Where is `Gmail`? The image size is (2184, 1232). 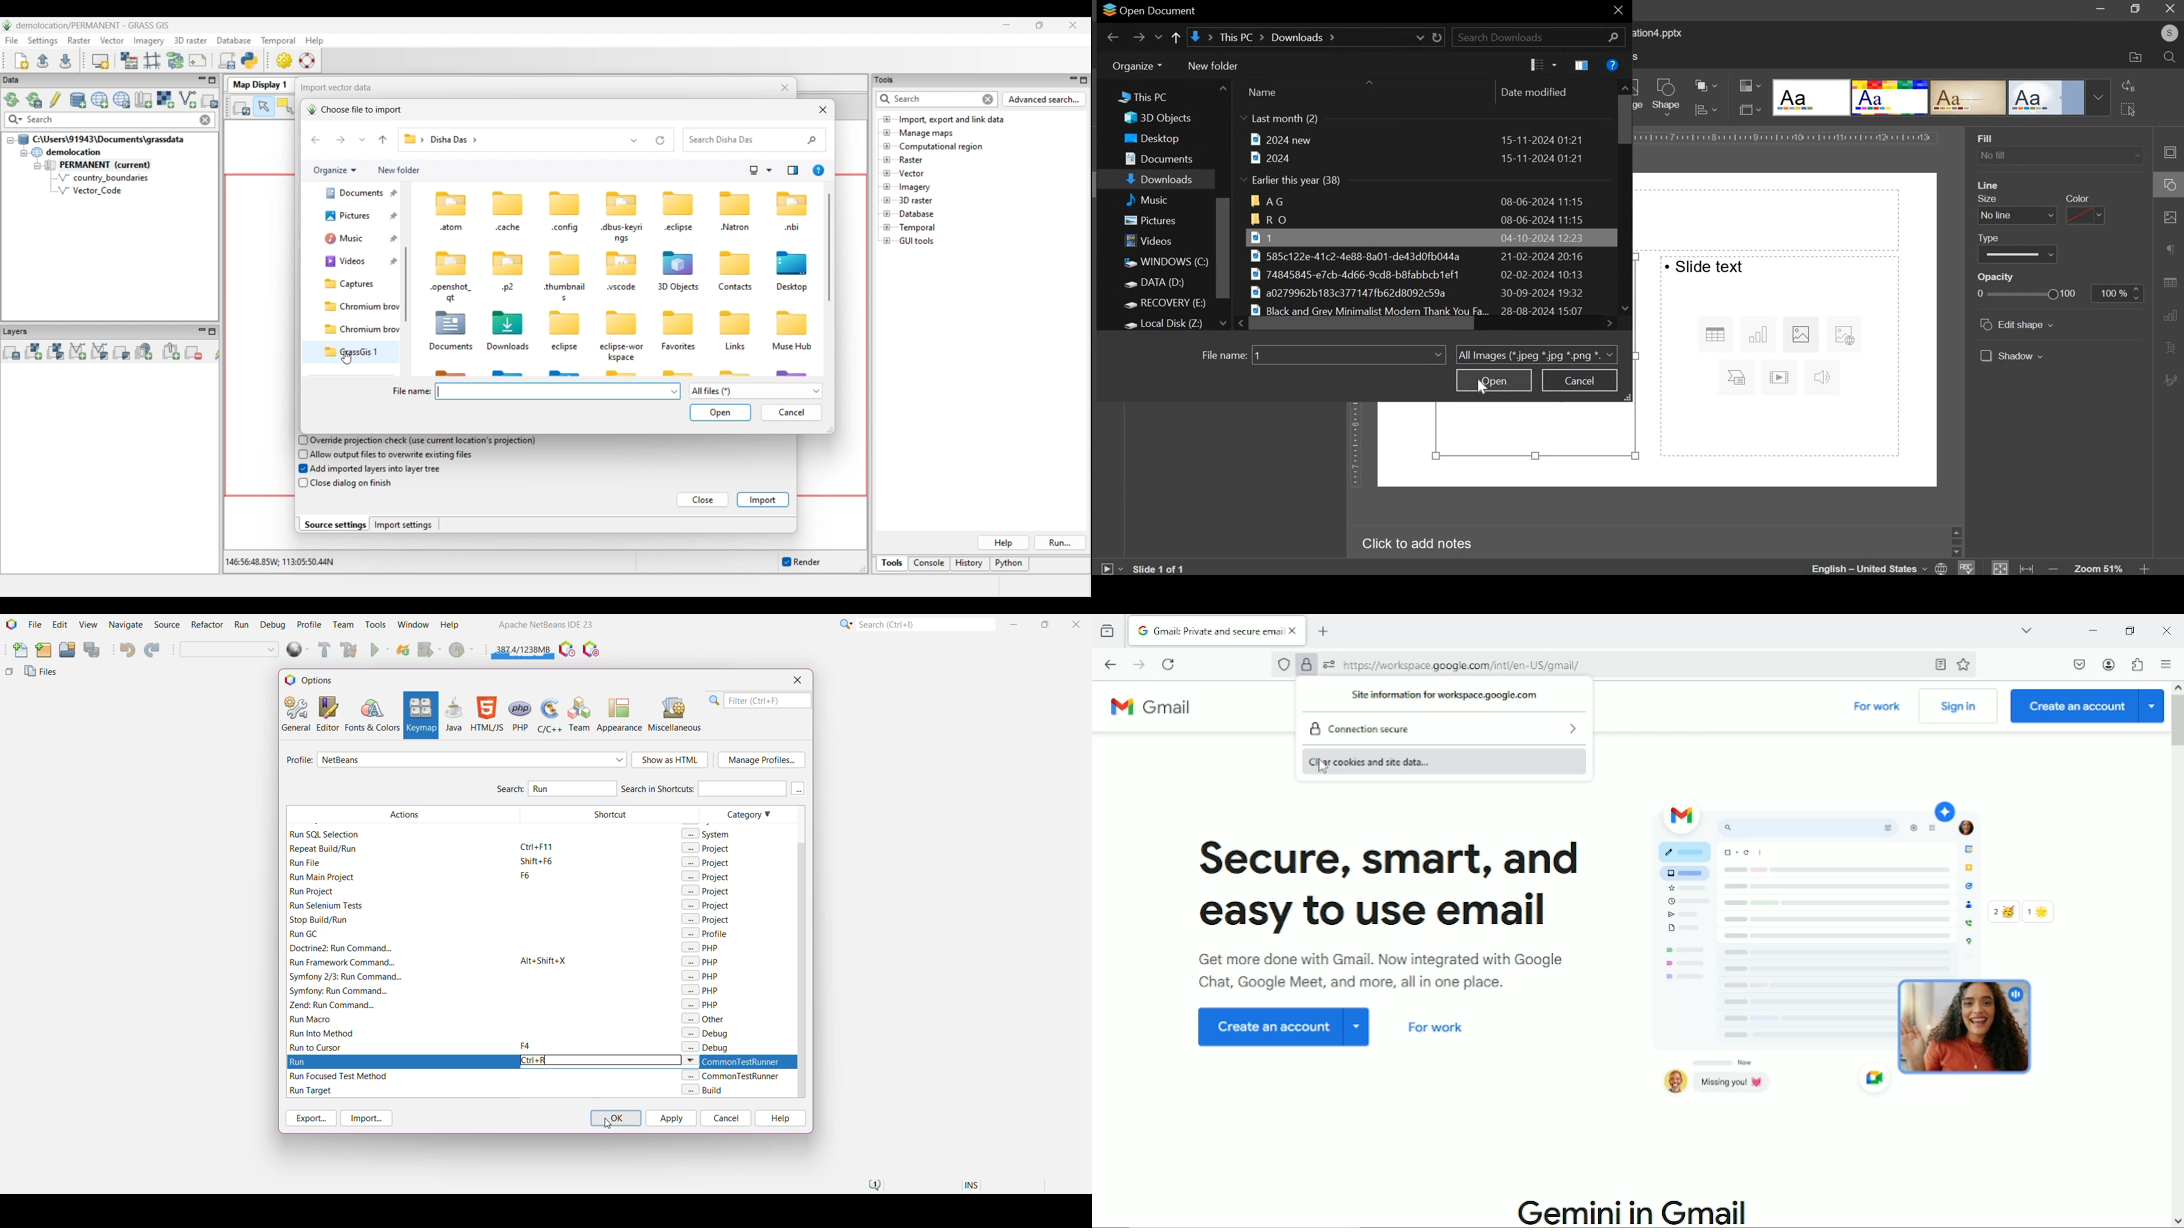
Gmail is located at coordinates (1158, 709).